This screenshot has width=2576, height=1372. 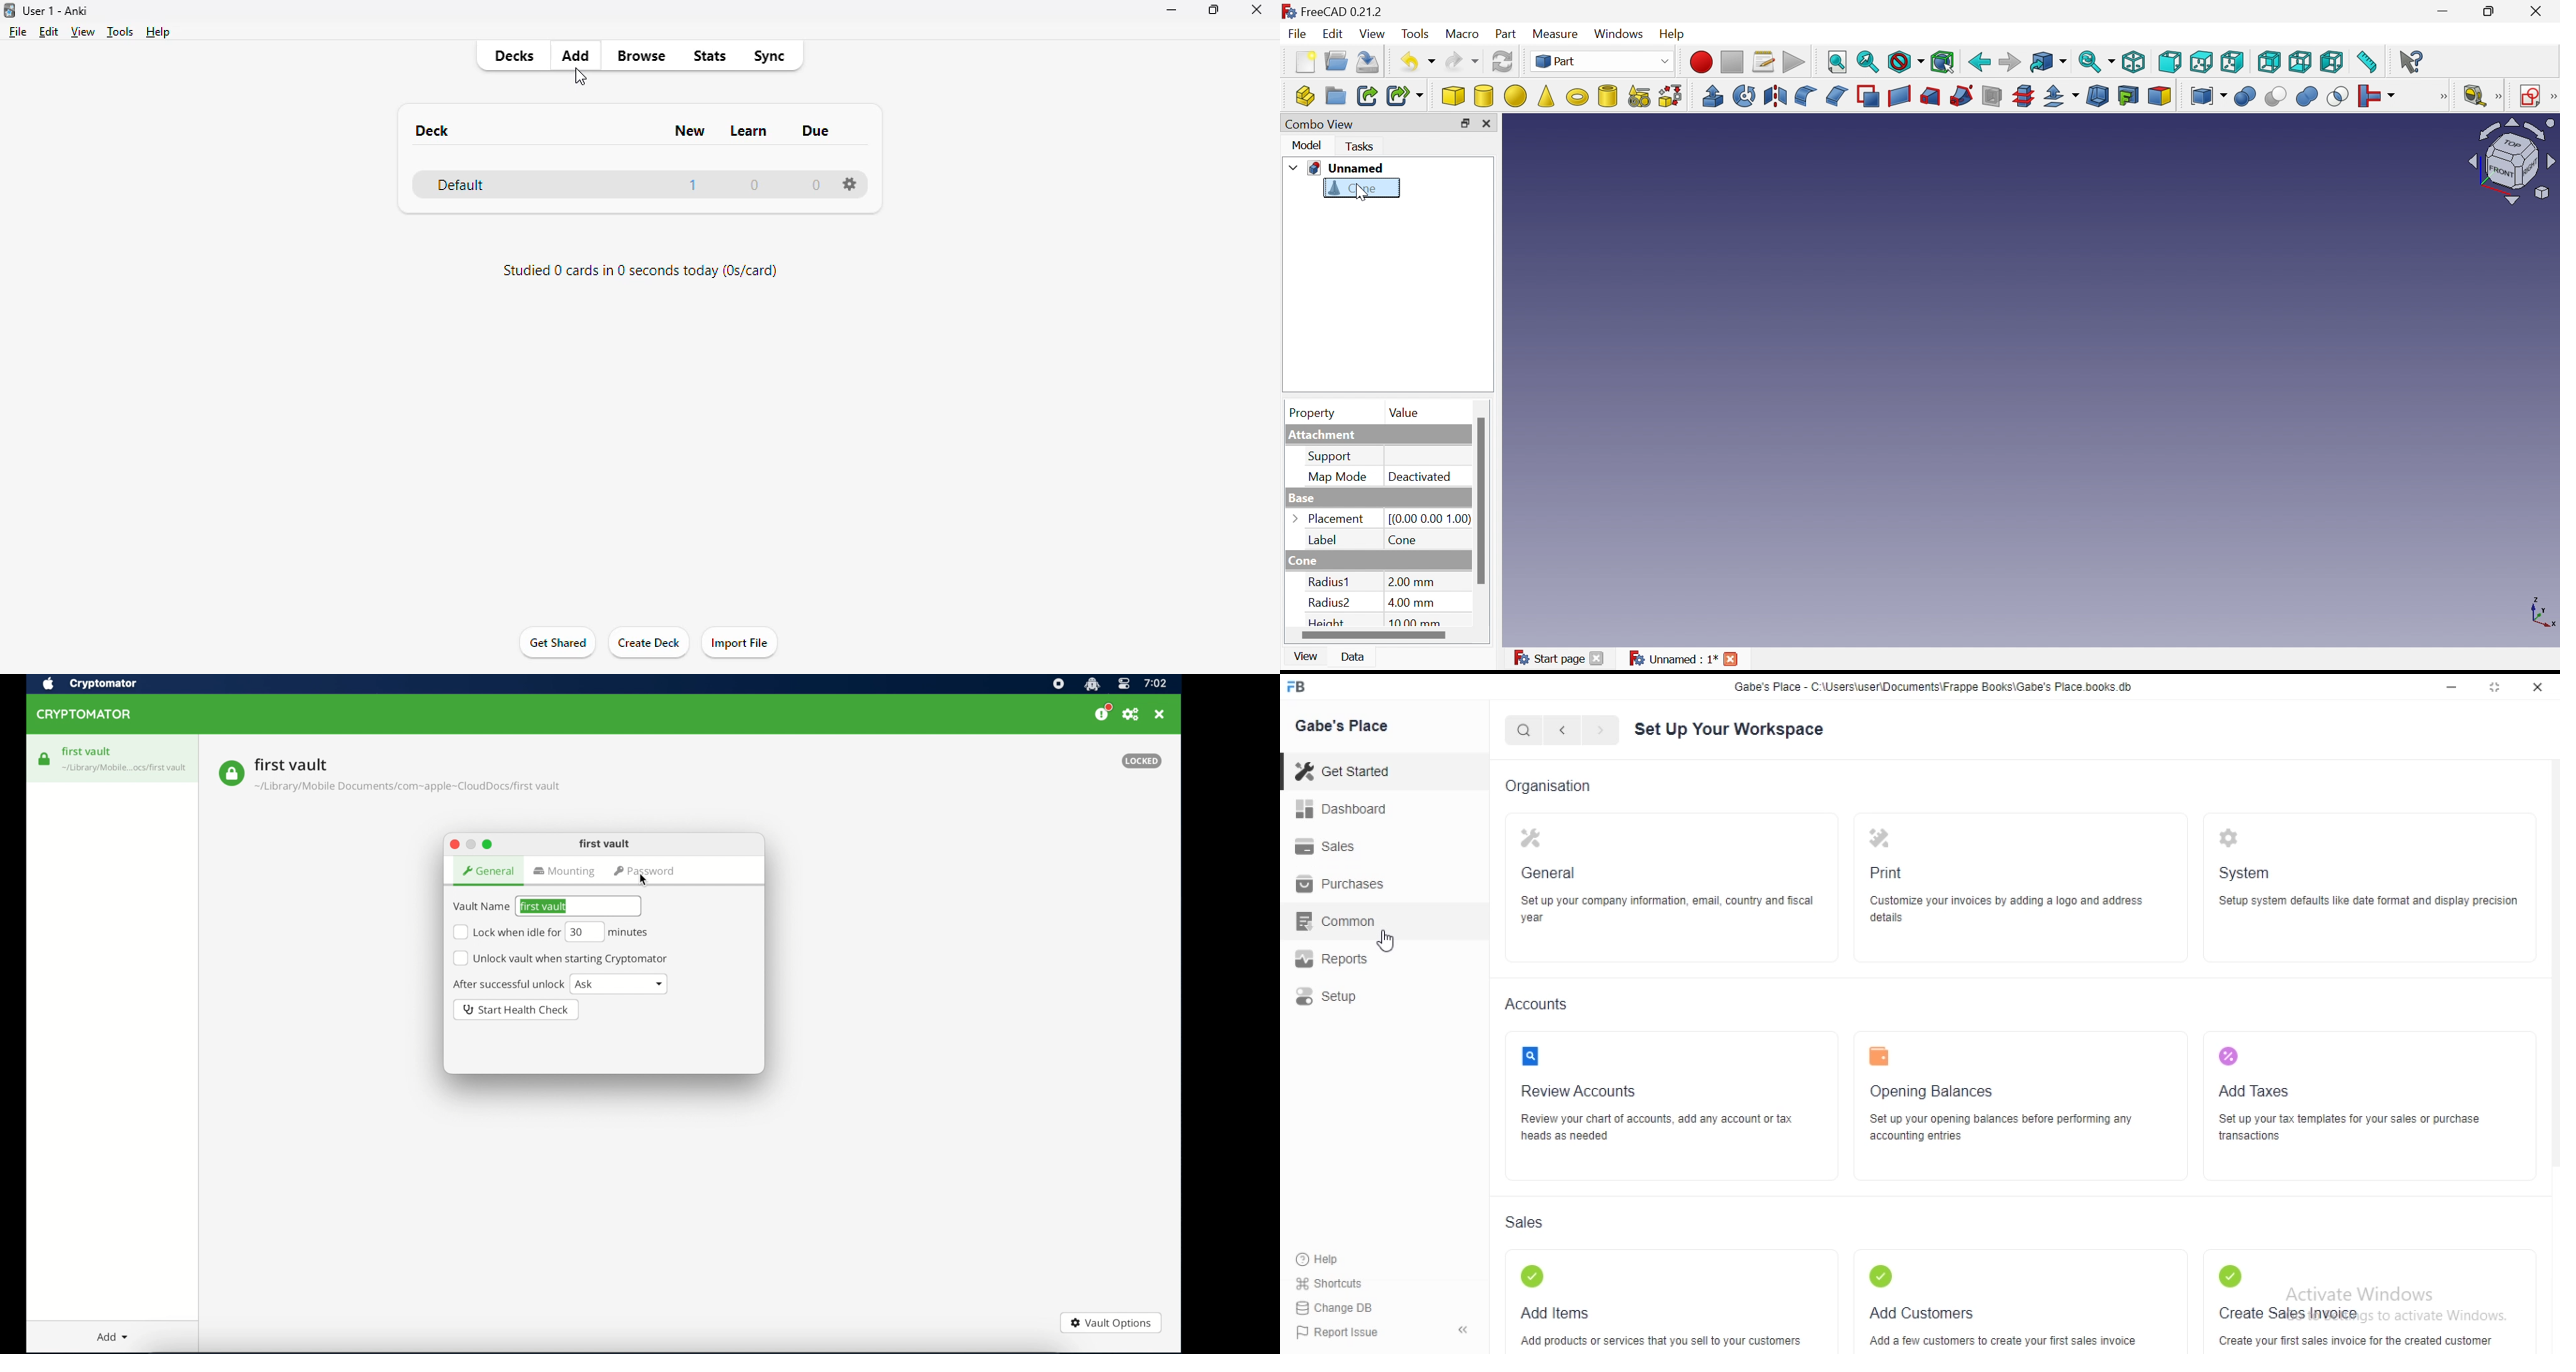 What do you see at coordinates (1341, 1259) in the screenshot?
I see `‘Help` at bounding box center [1341, 1259].